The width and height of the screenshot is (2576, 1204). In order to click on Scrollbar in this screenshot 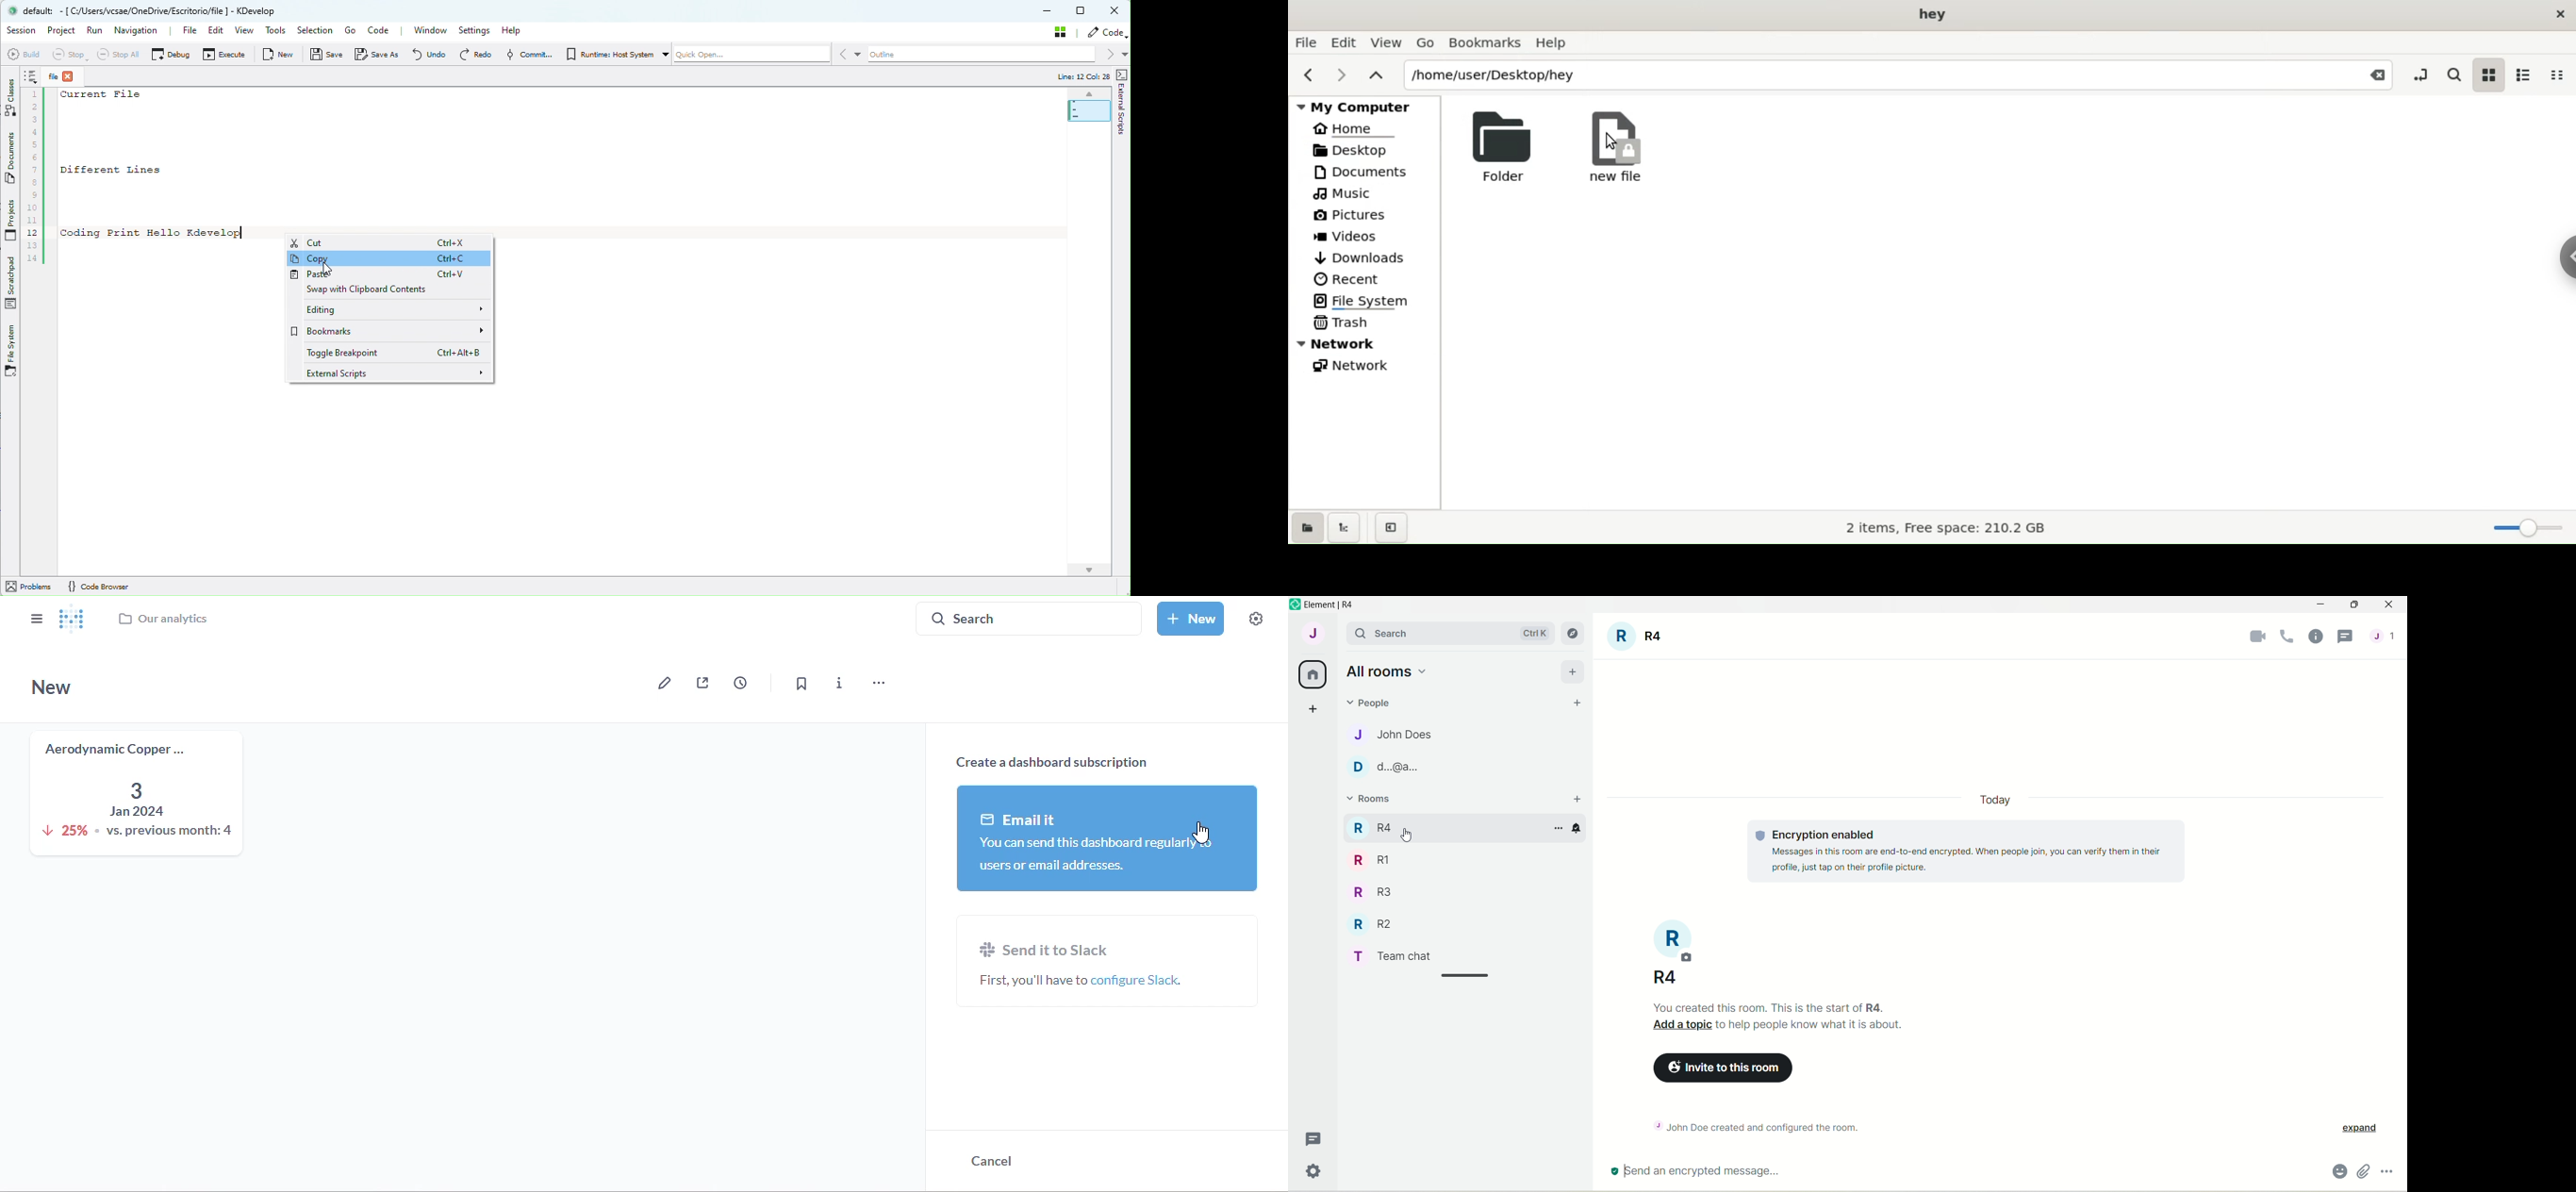, I will do `click(1466, 976)`.